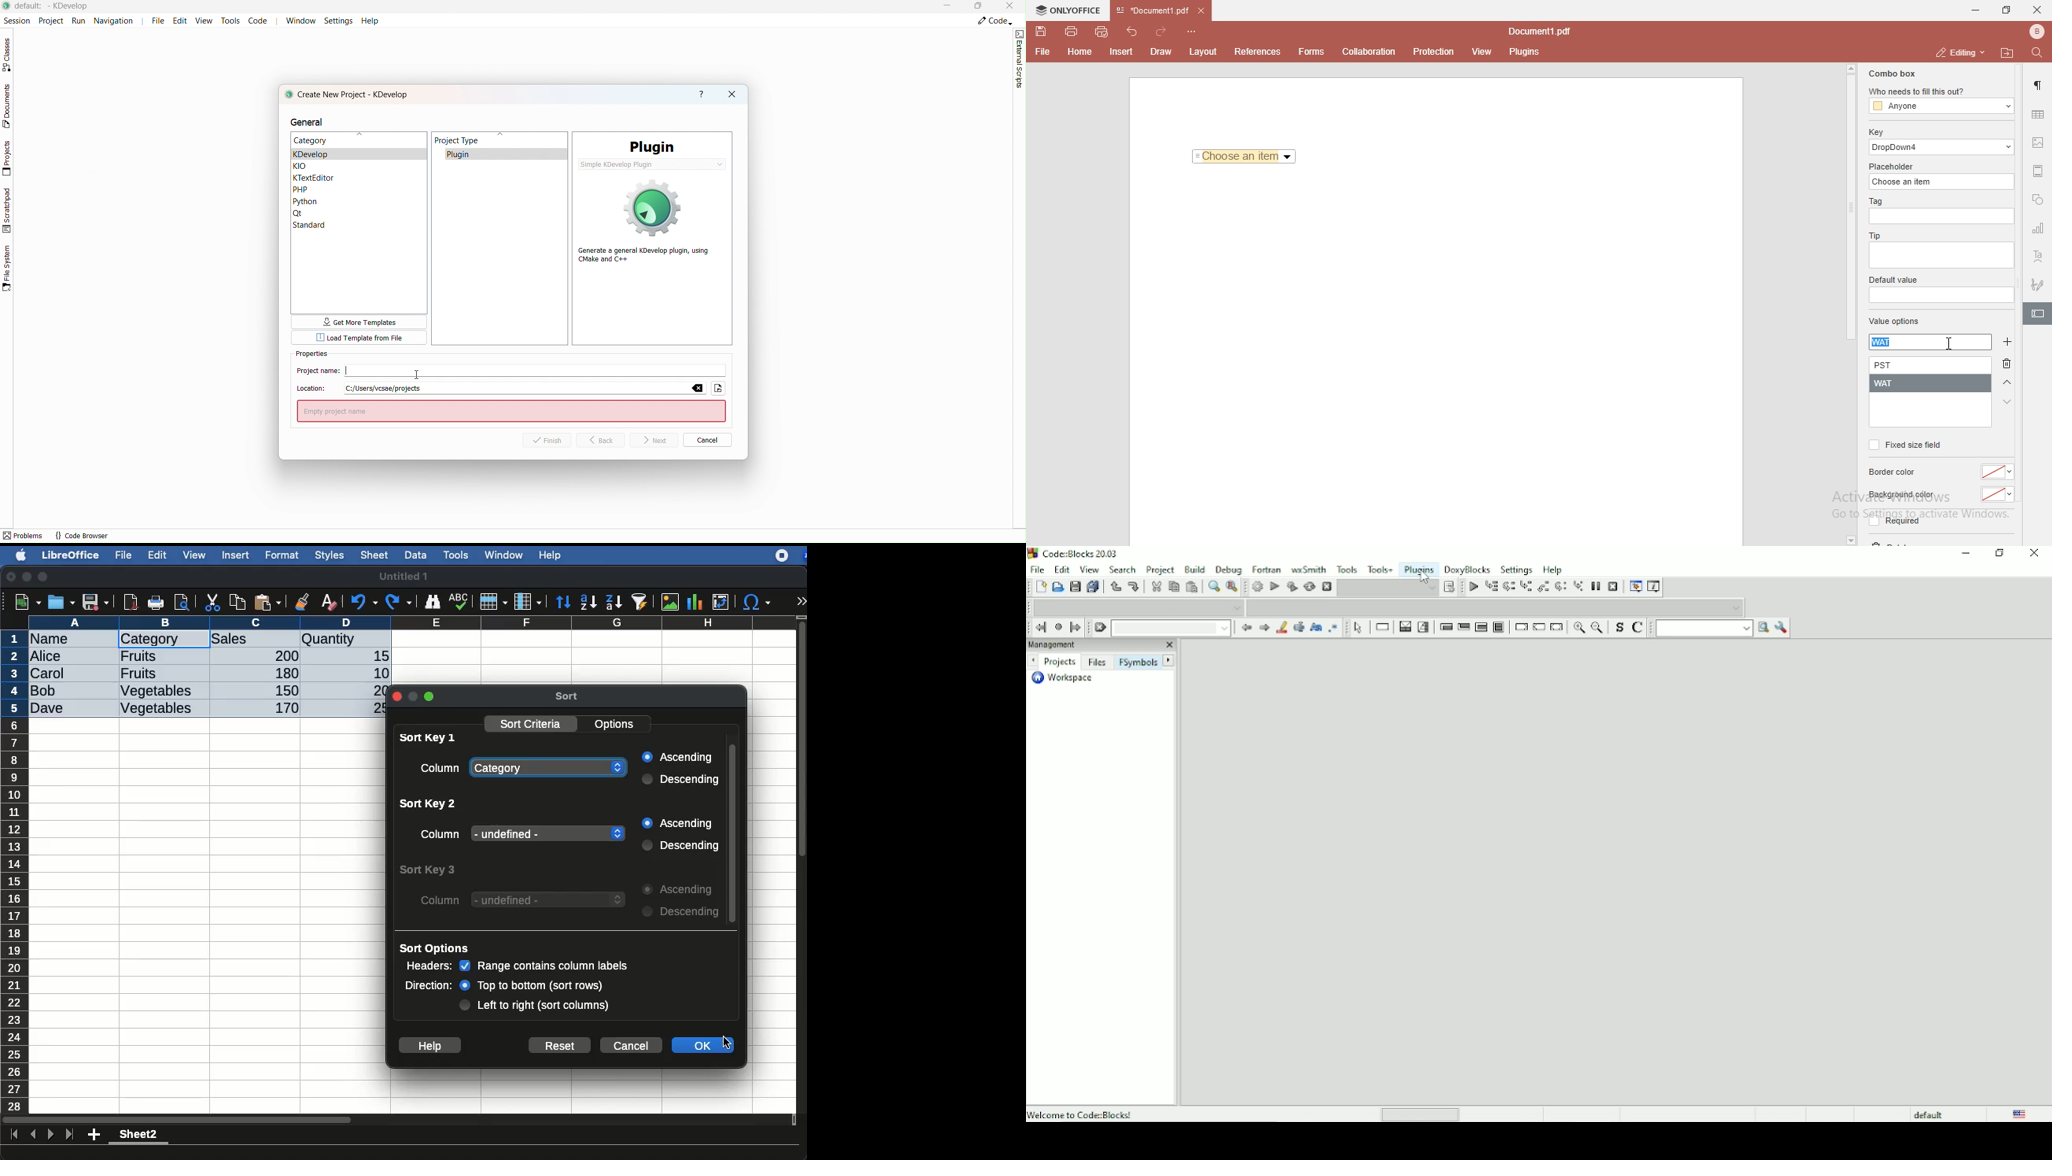  What do you see at coordinates (425, 804) in the screenshot?
I see `sort key 2` at bounding box center [425, 804].